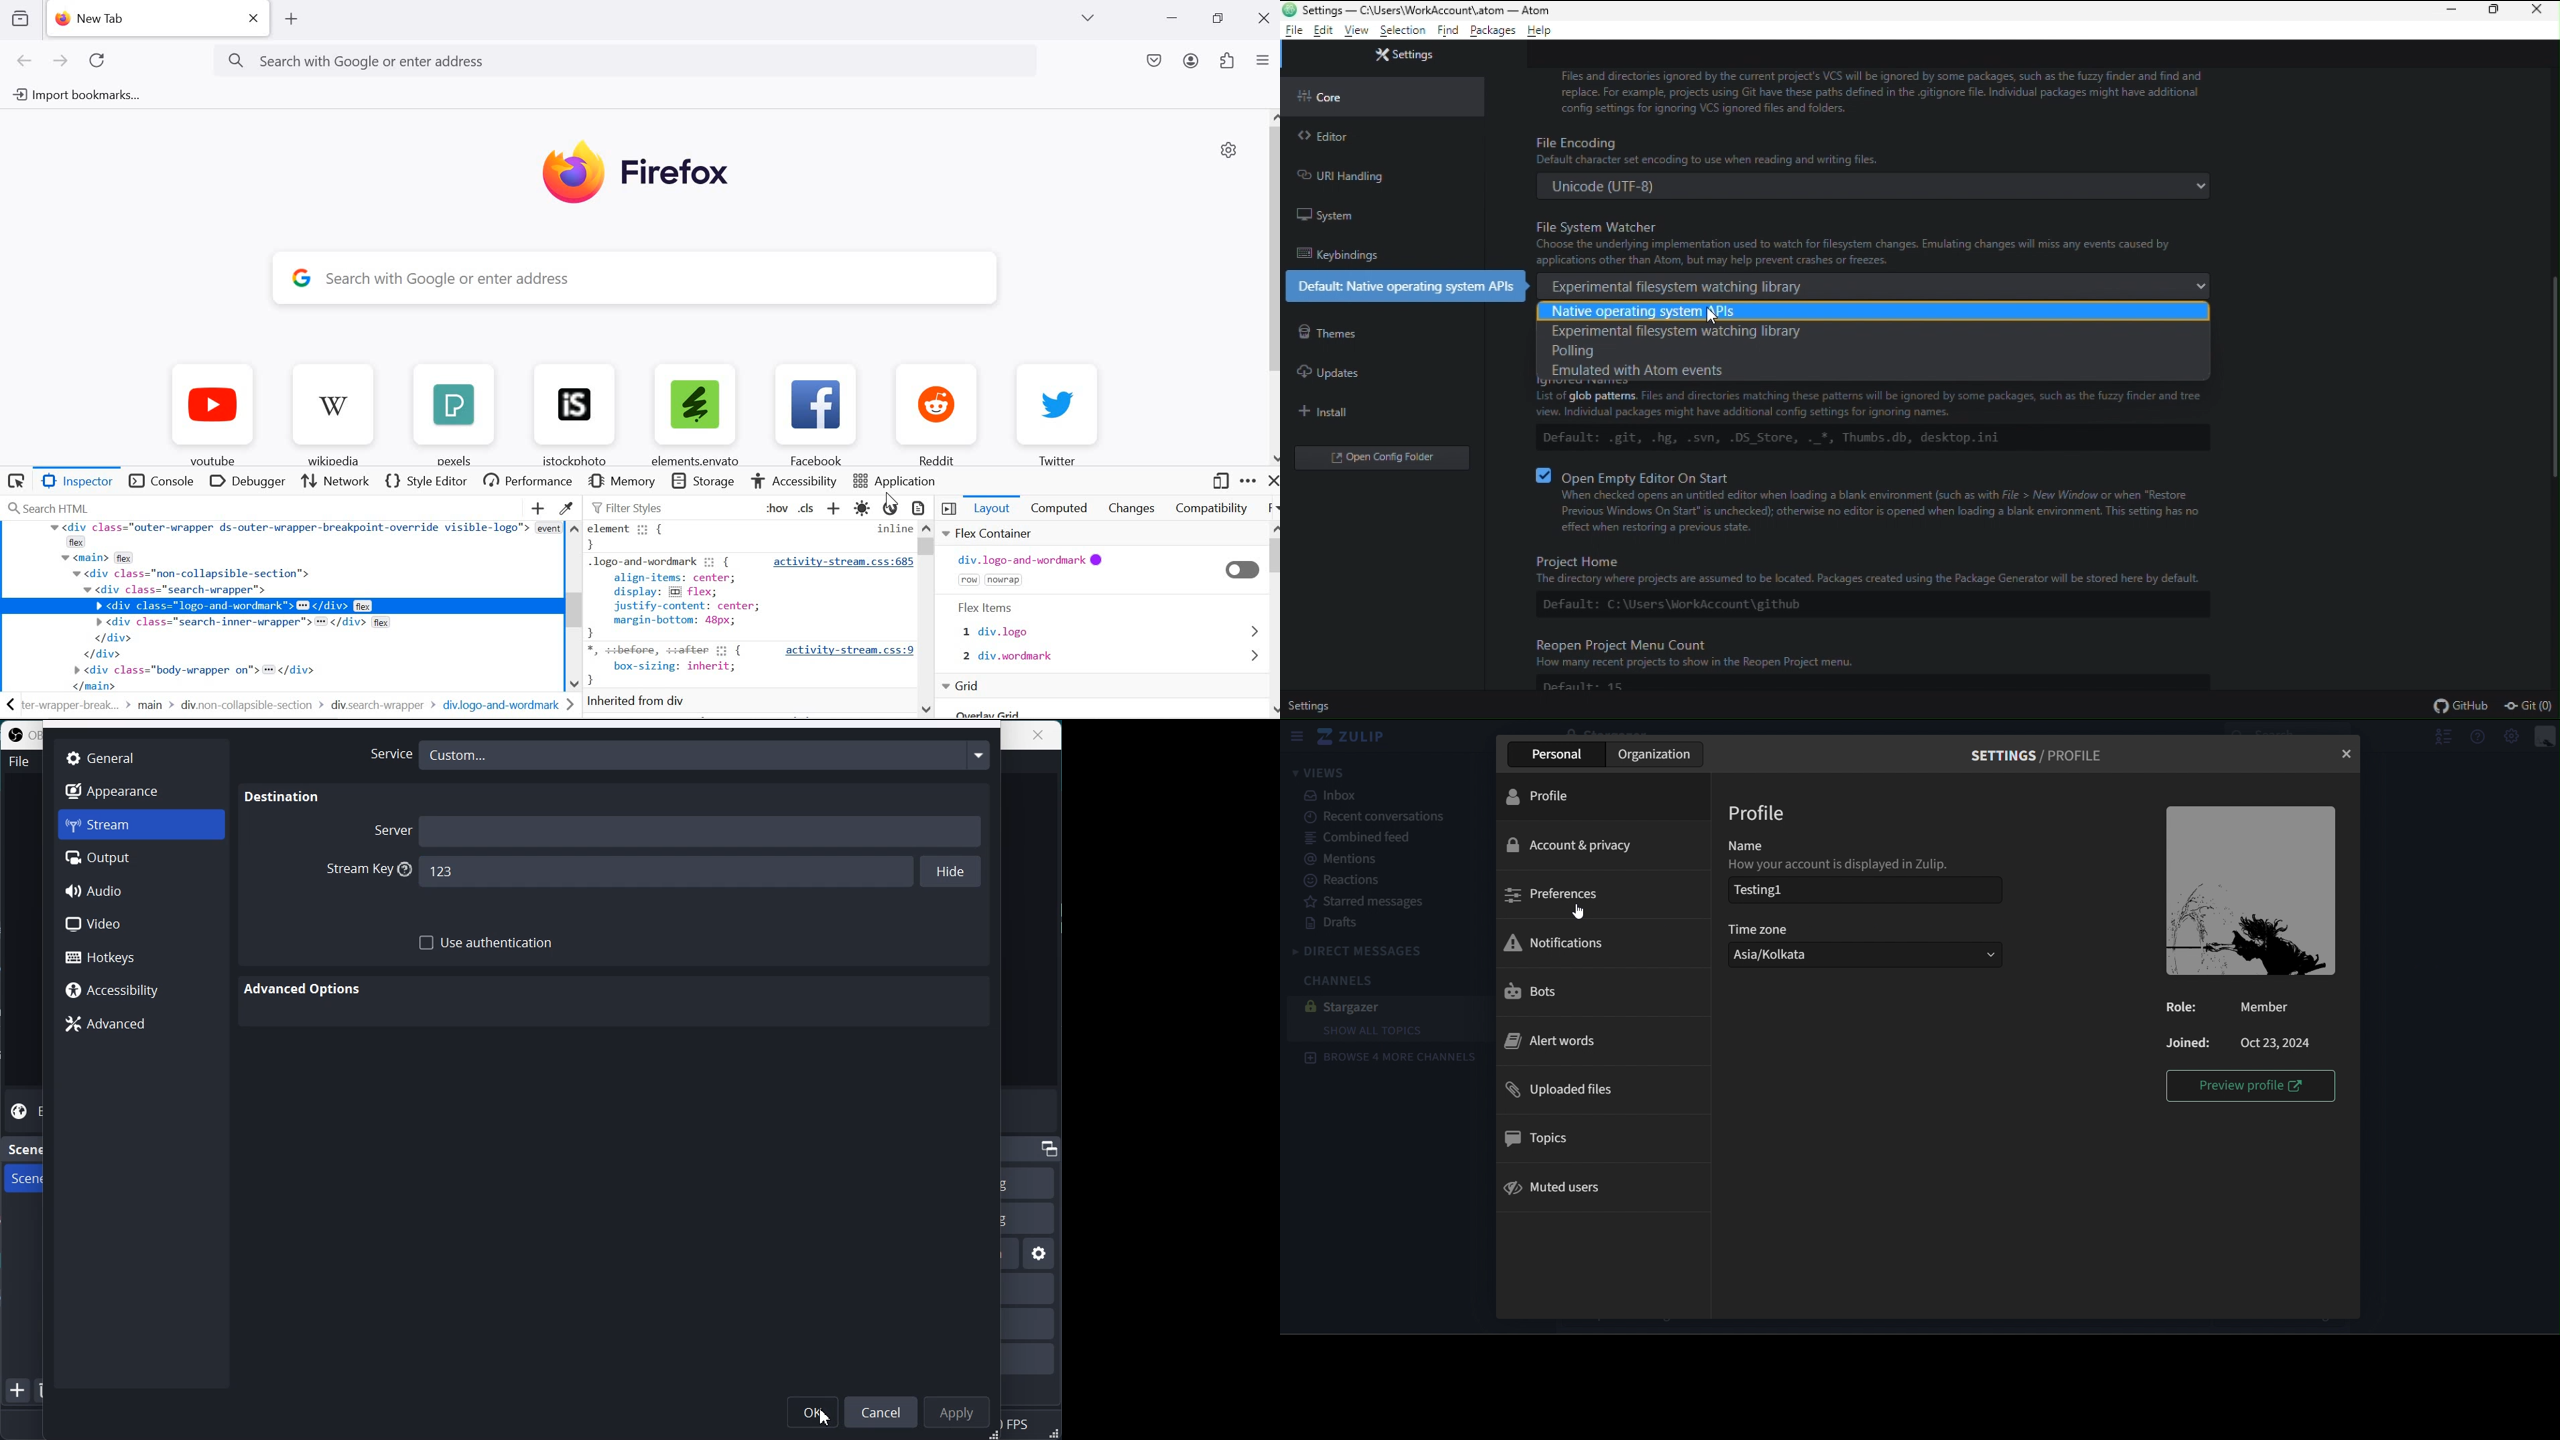  I want to click on toggle light color, so click(860, 510).